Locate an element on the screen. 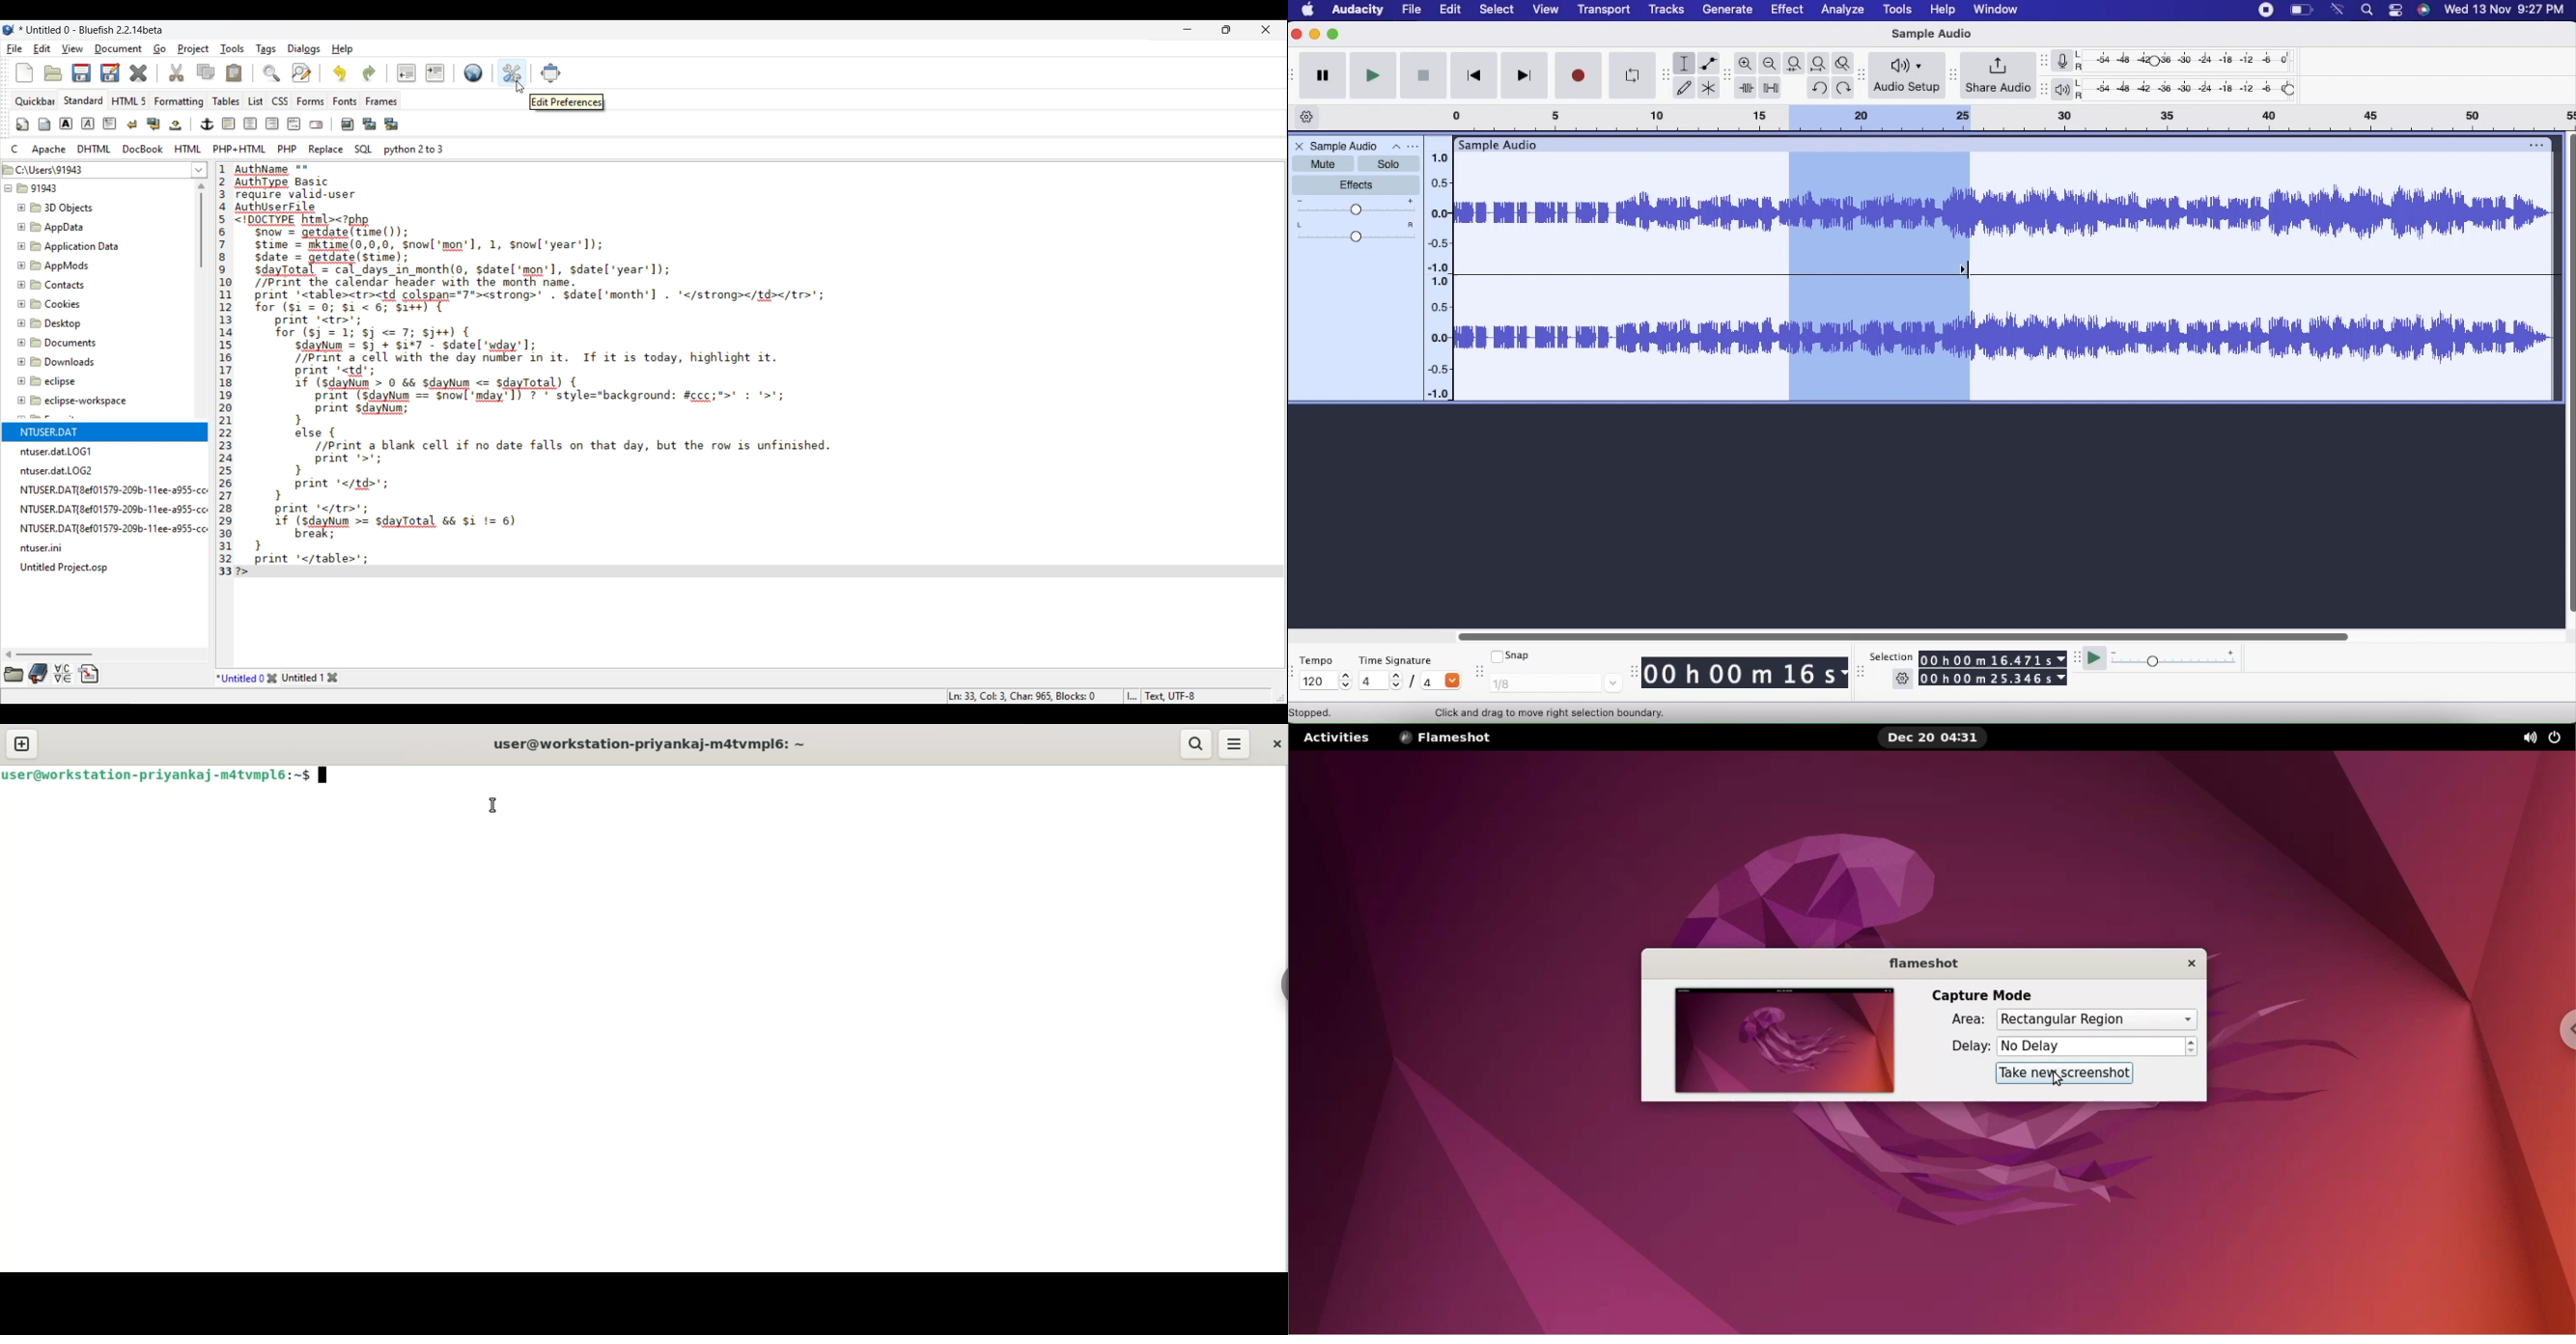  More tool options is located at coordinates (52, 674).